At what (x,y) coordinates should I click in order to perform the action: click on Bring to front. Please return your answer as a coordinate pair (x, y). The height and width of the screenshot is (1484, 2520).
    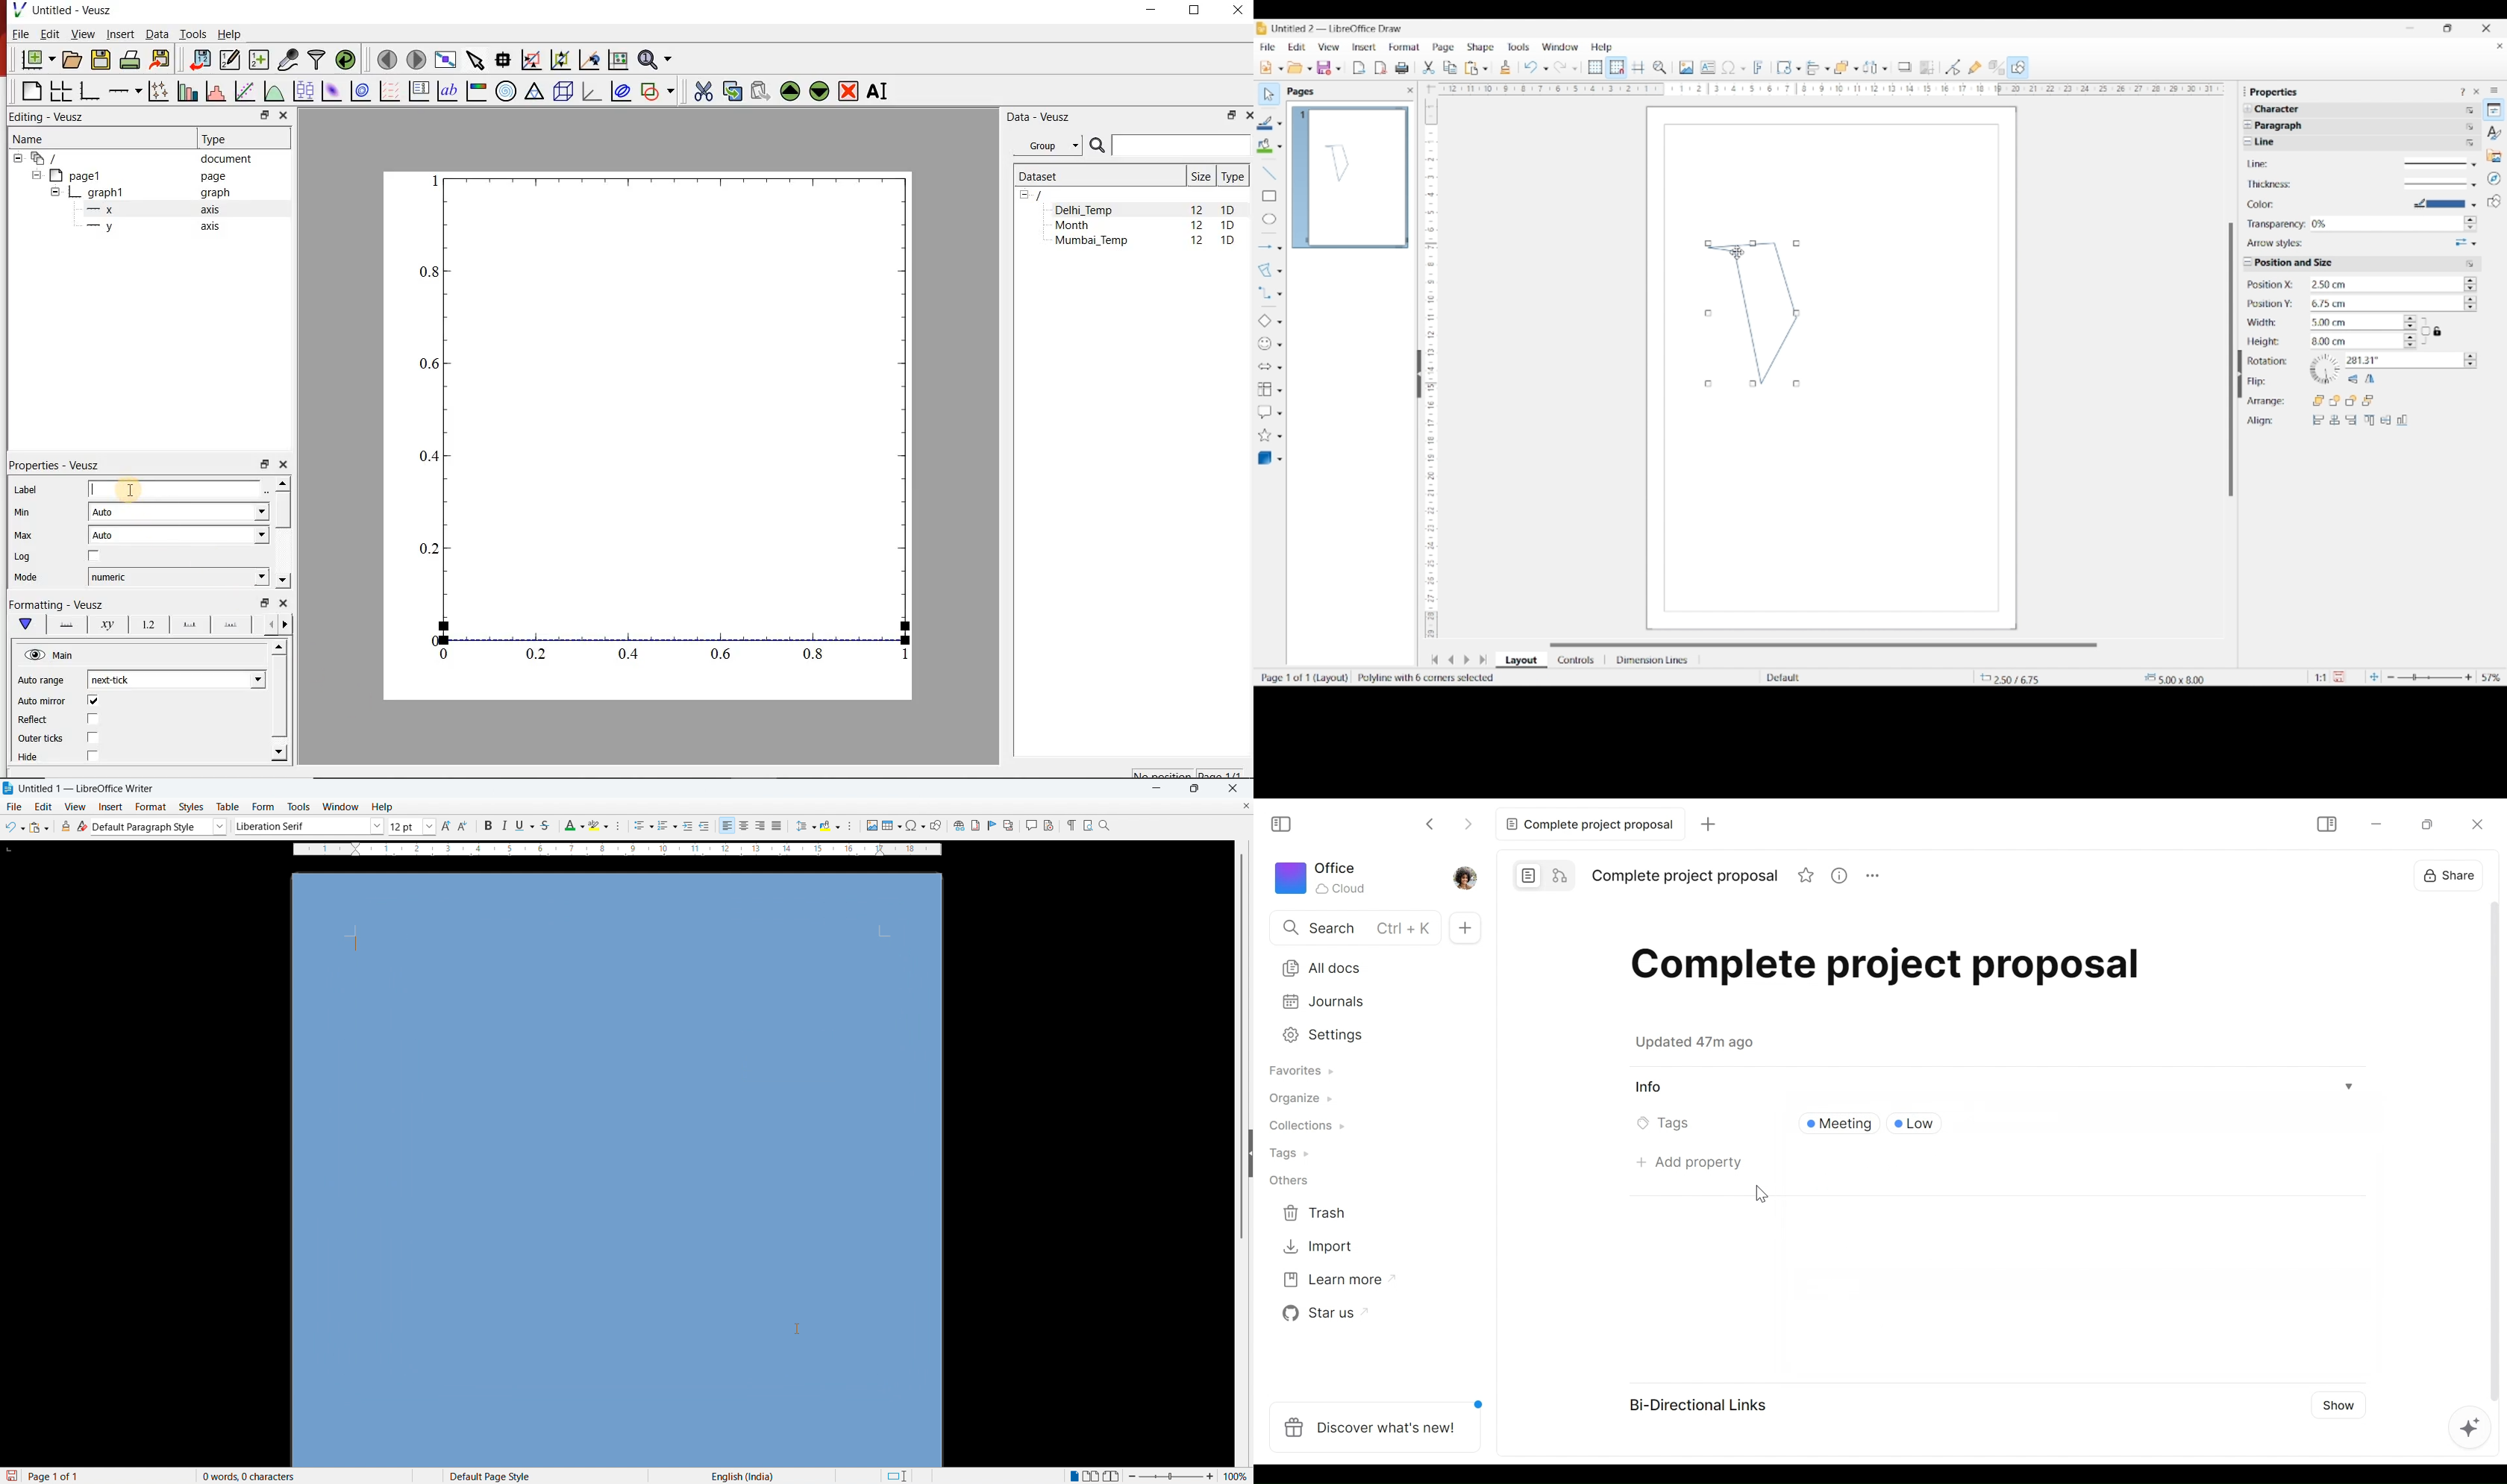
    Looking at the image, I should click on (2319, 400).